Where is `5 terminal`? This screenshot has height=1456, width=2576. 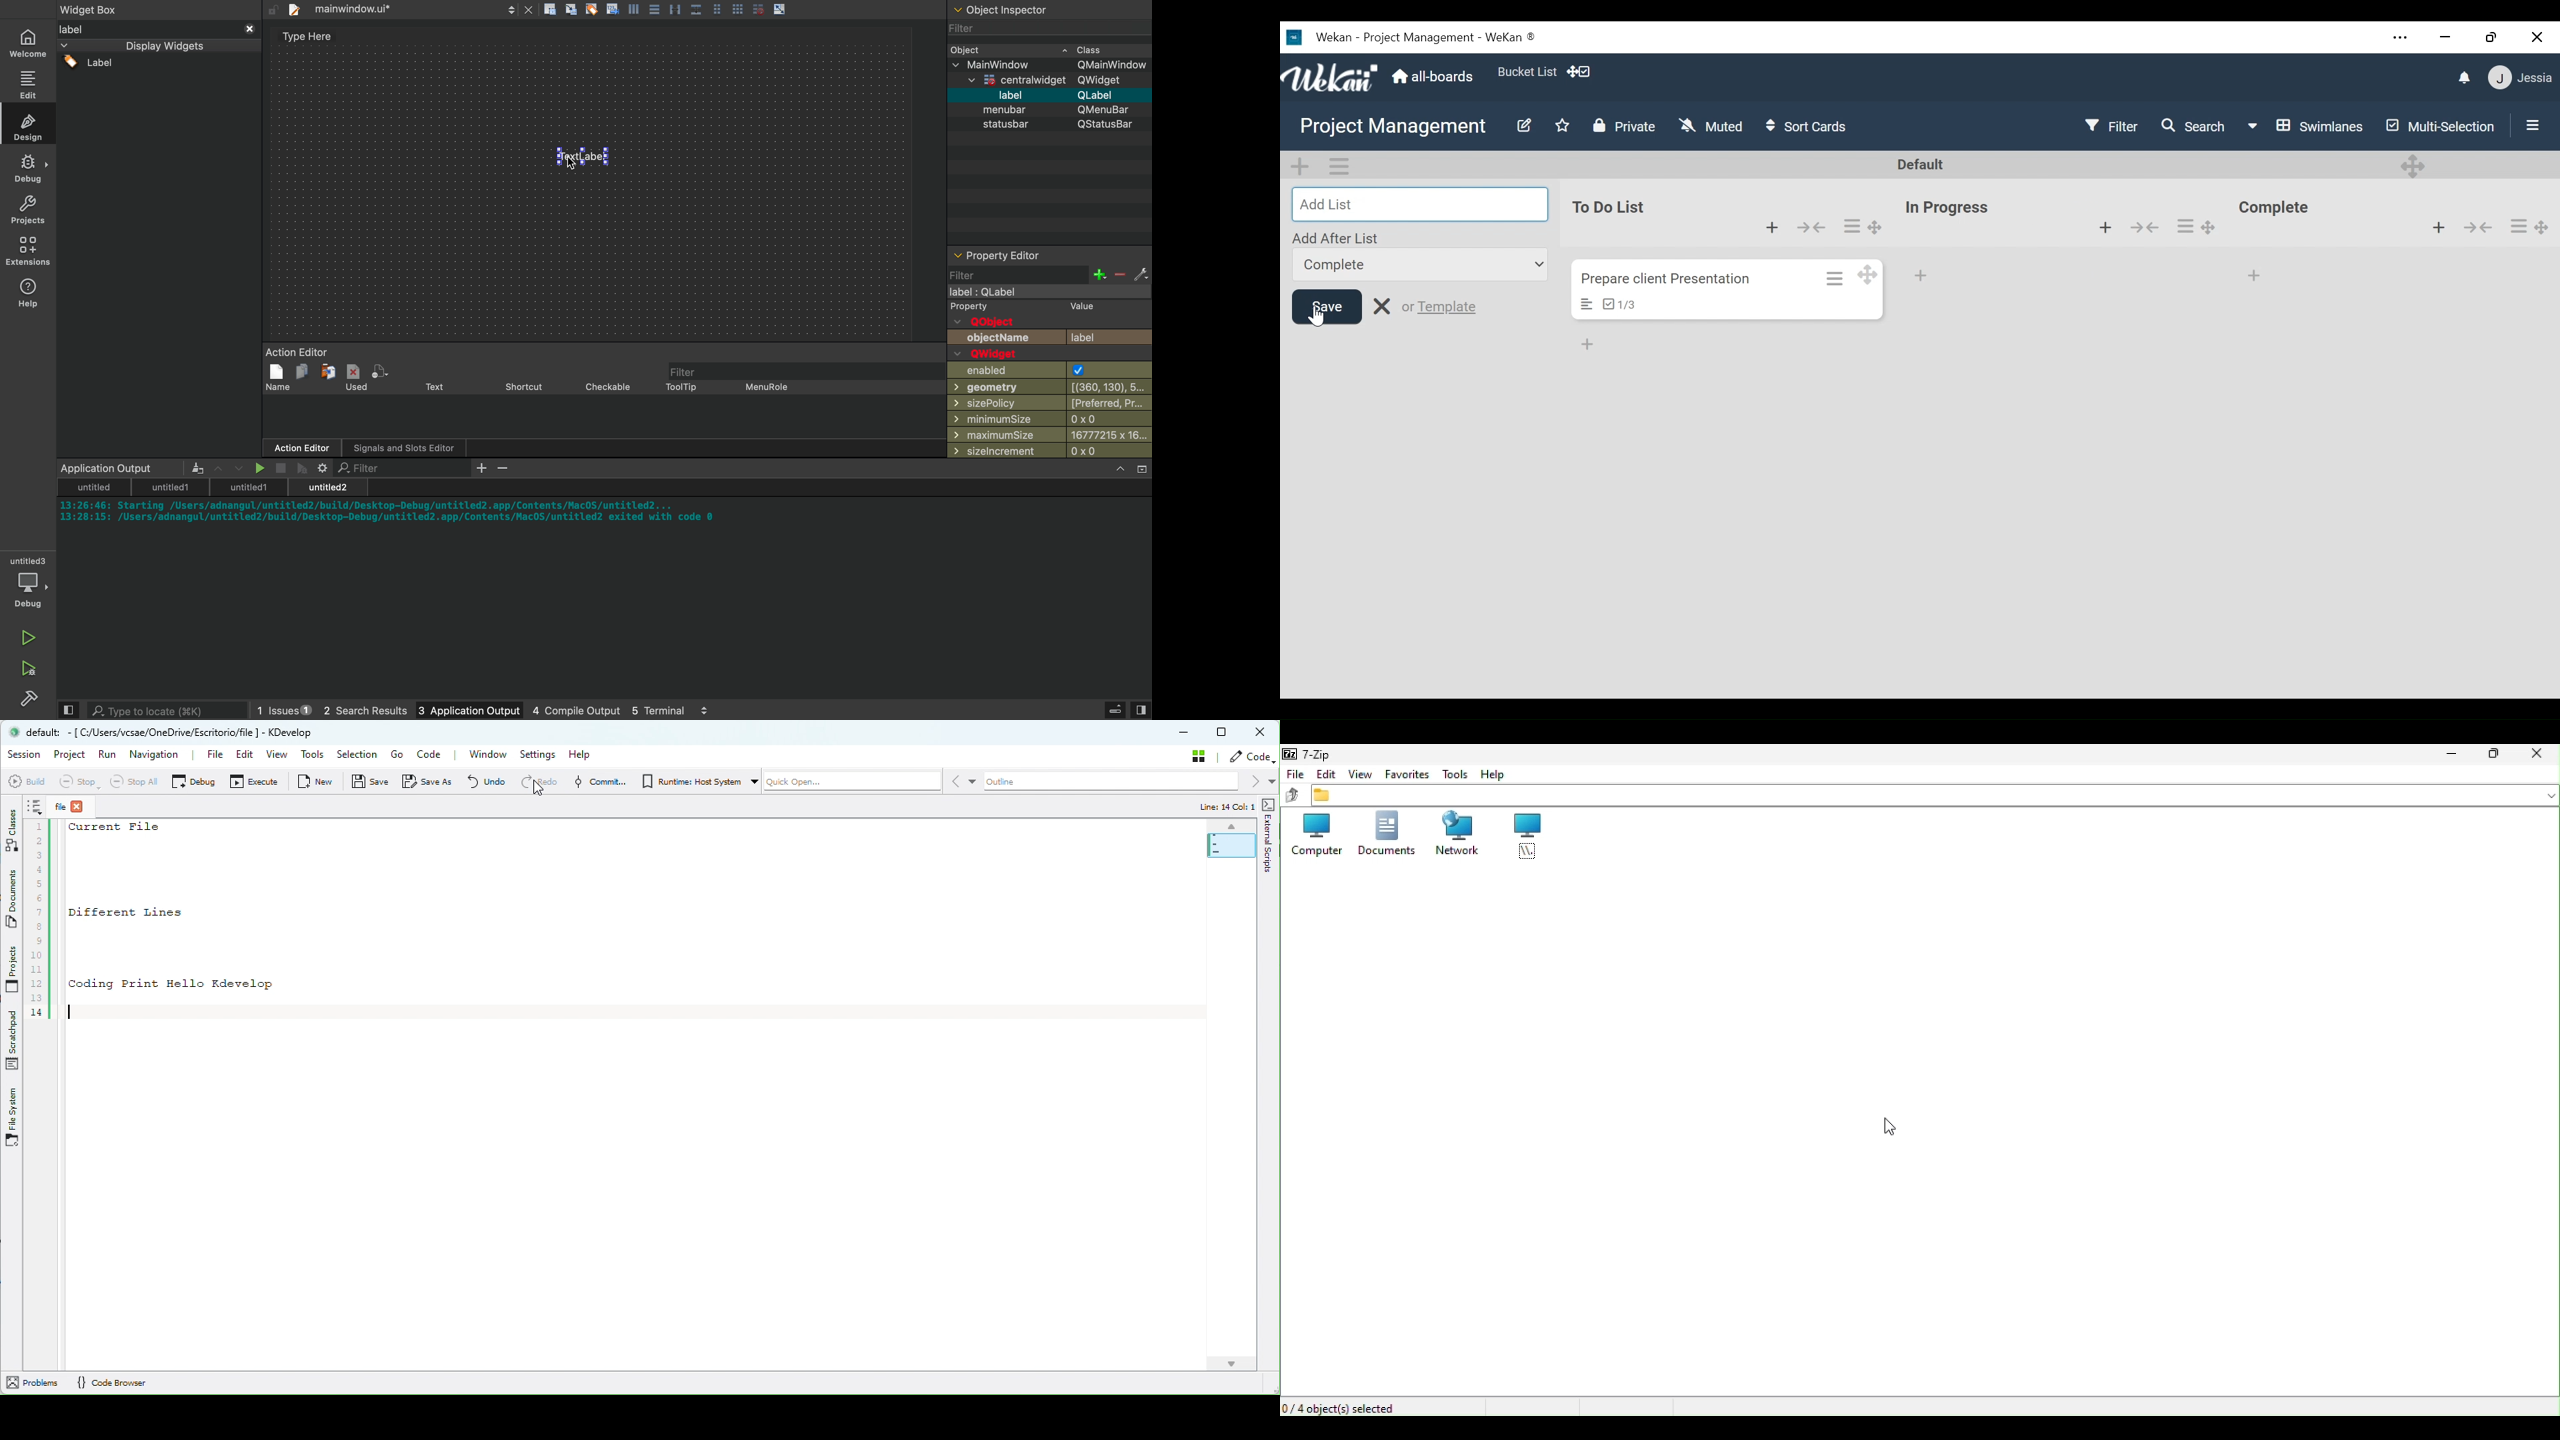
5 terminal is located at coordinates (670, 710).